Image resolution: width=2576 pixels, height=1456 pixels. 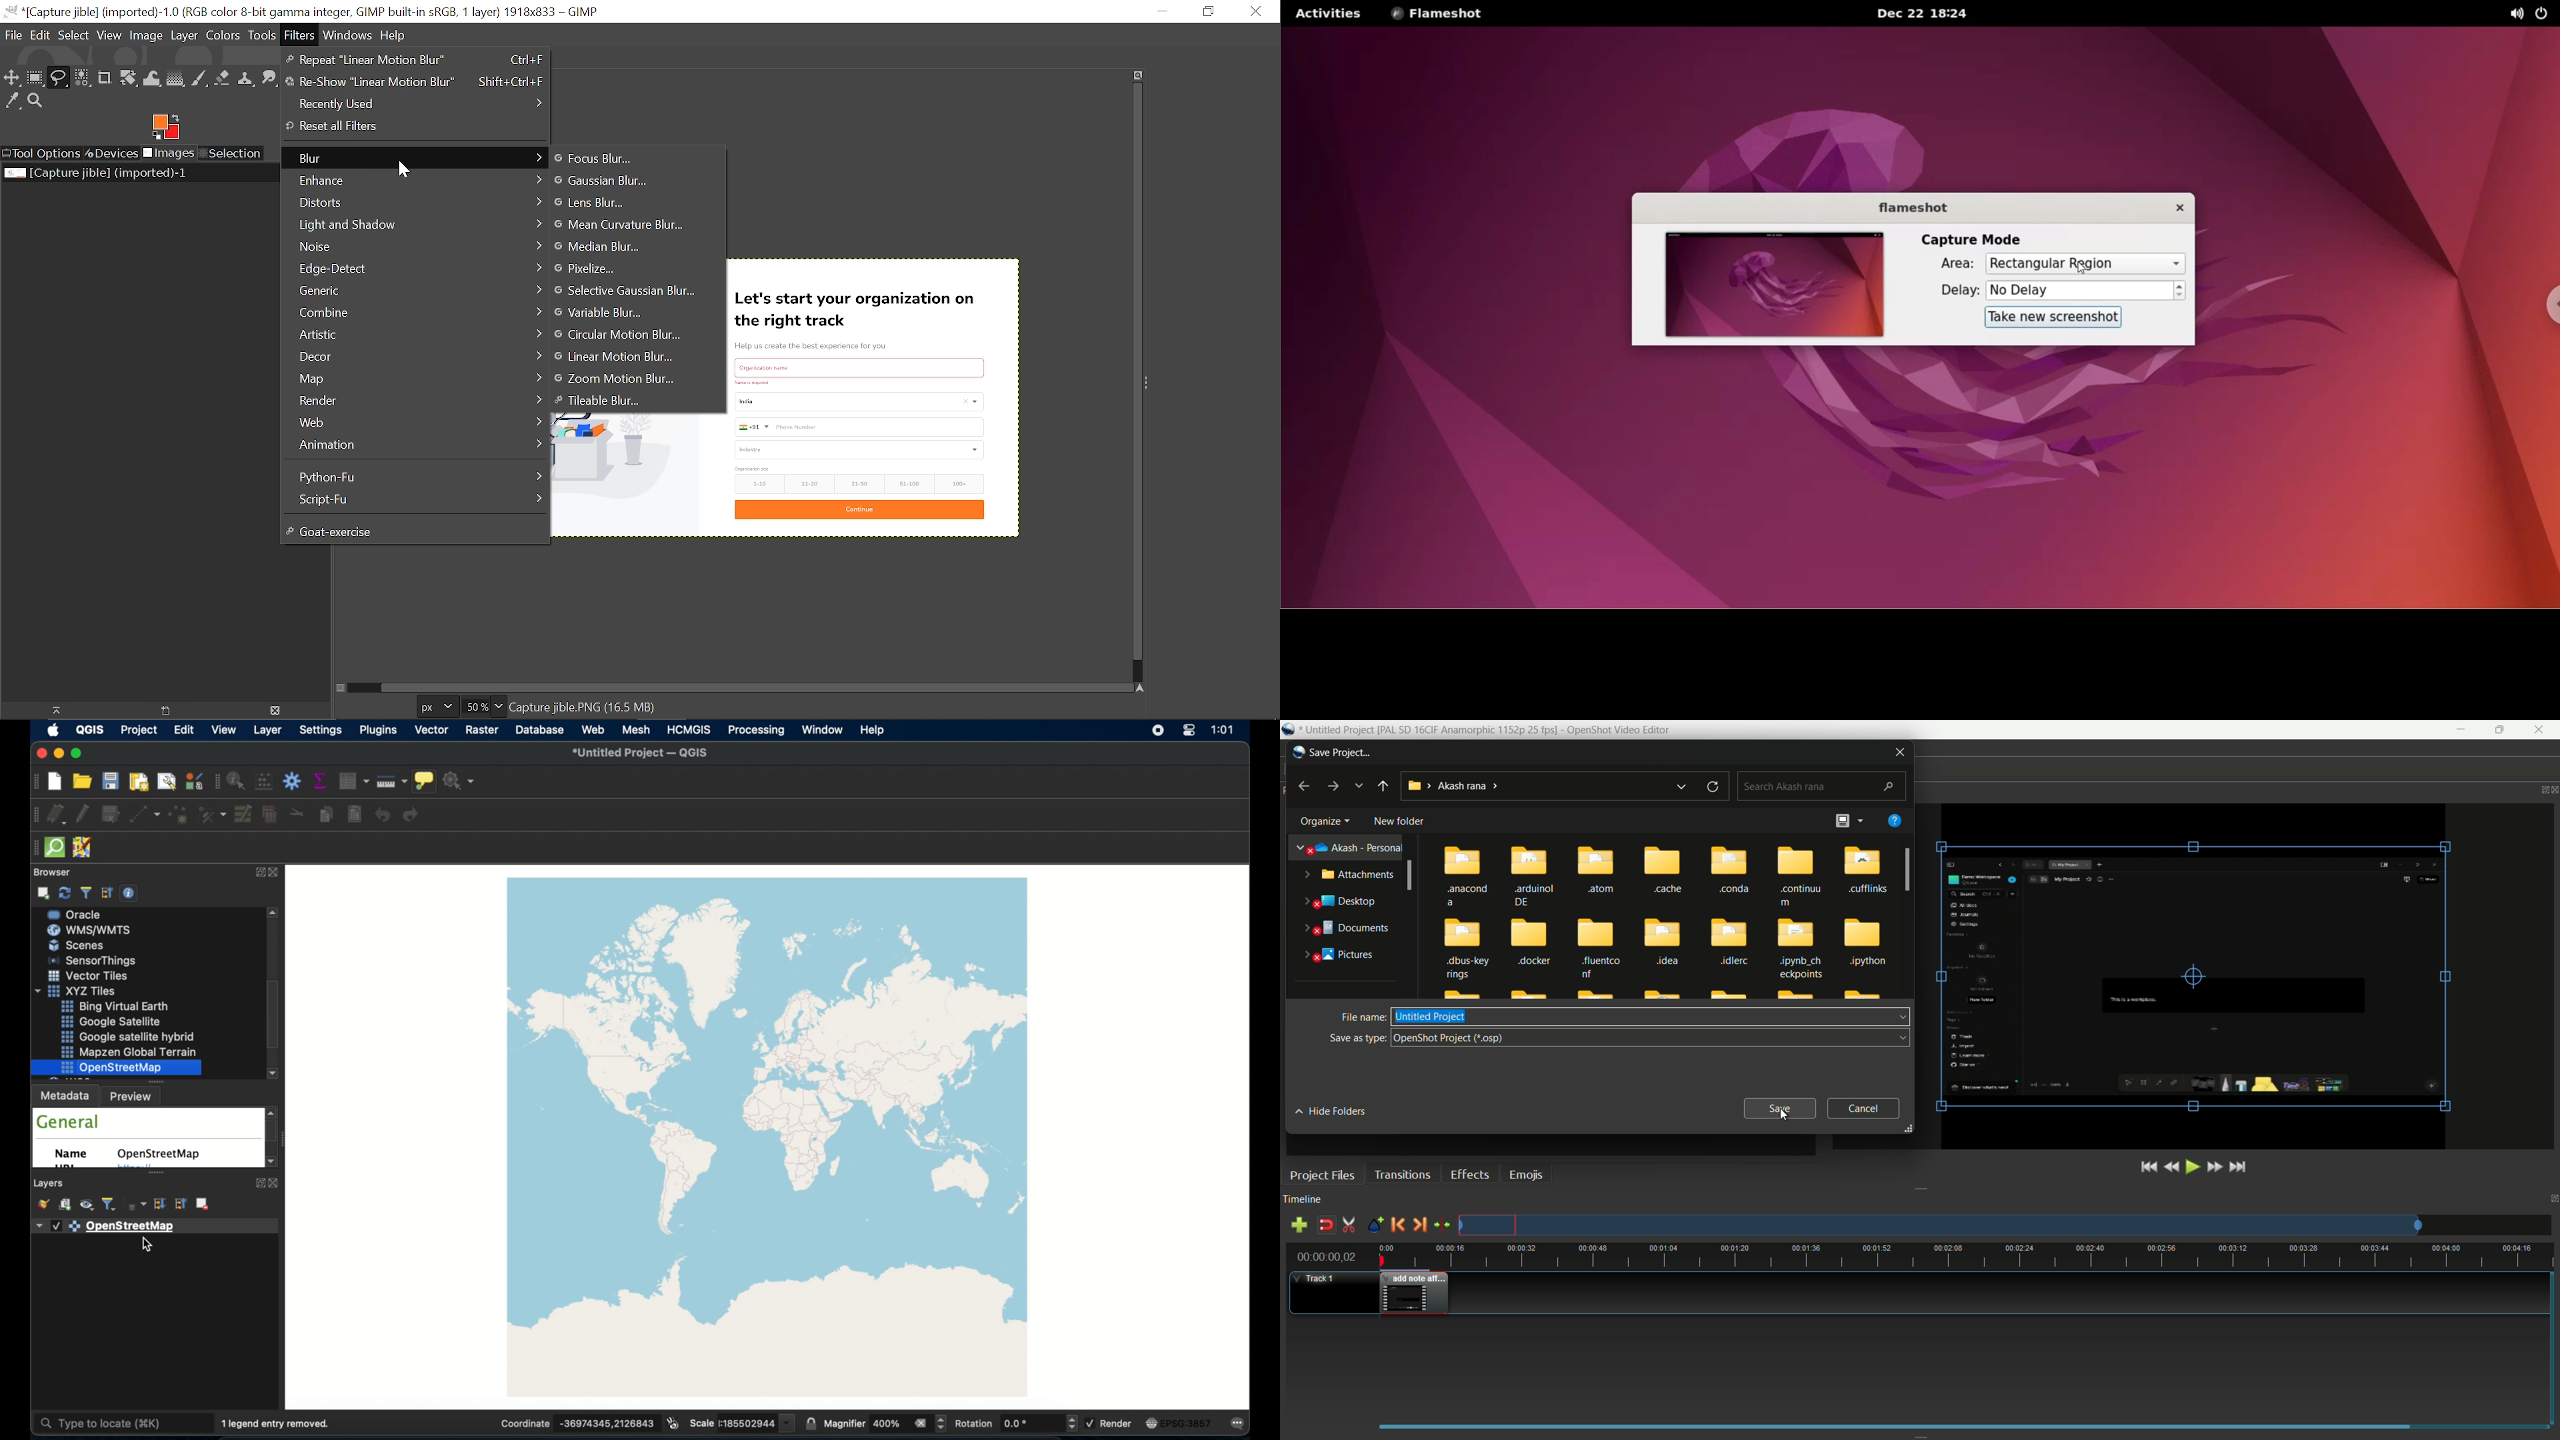 I want to click on time, so click(x=1222, y=731).